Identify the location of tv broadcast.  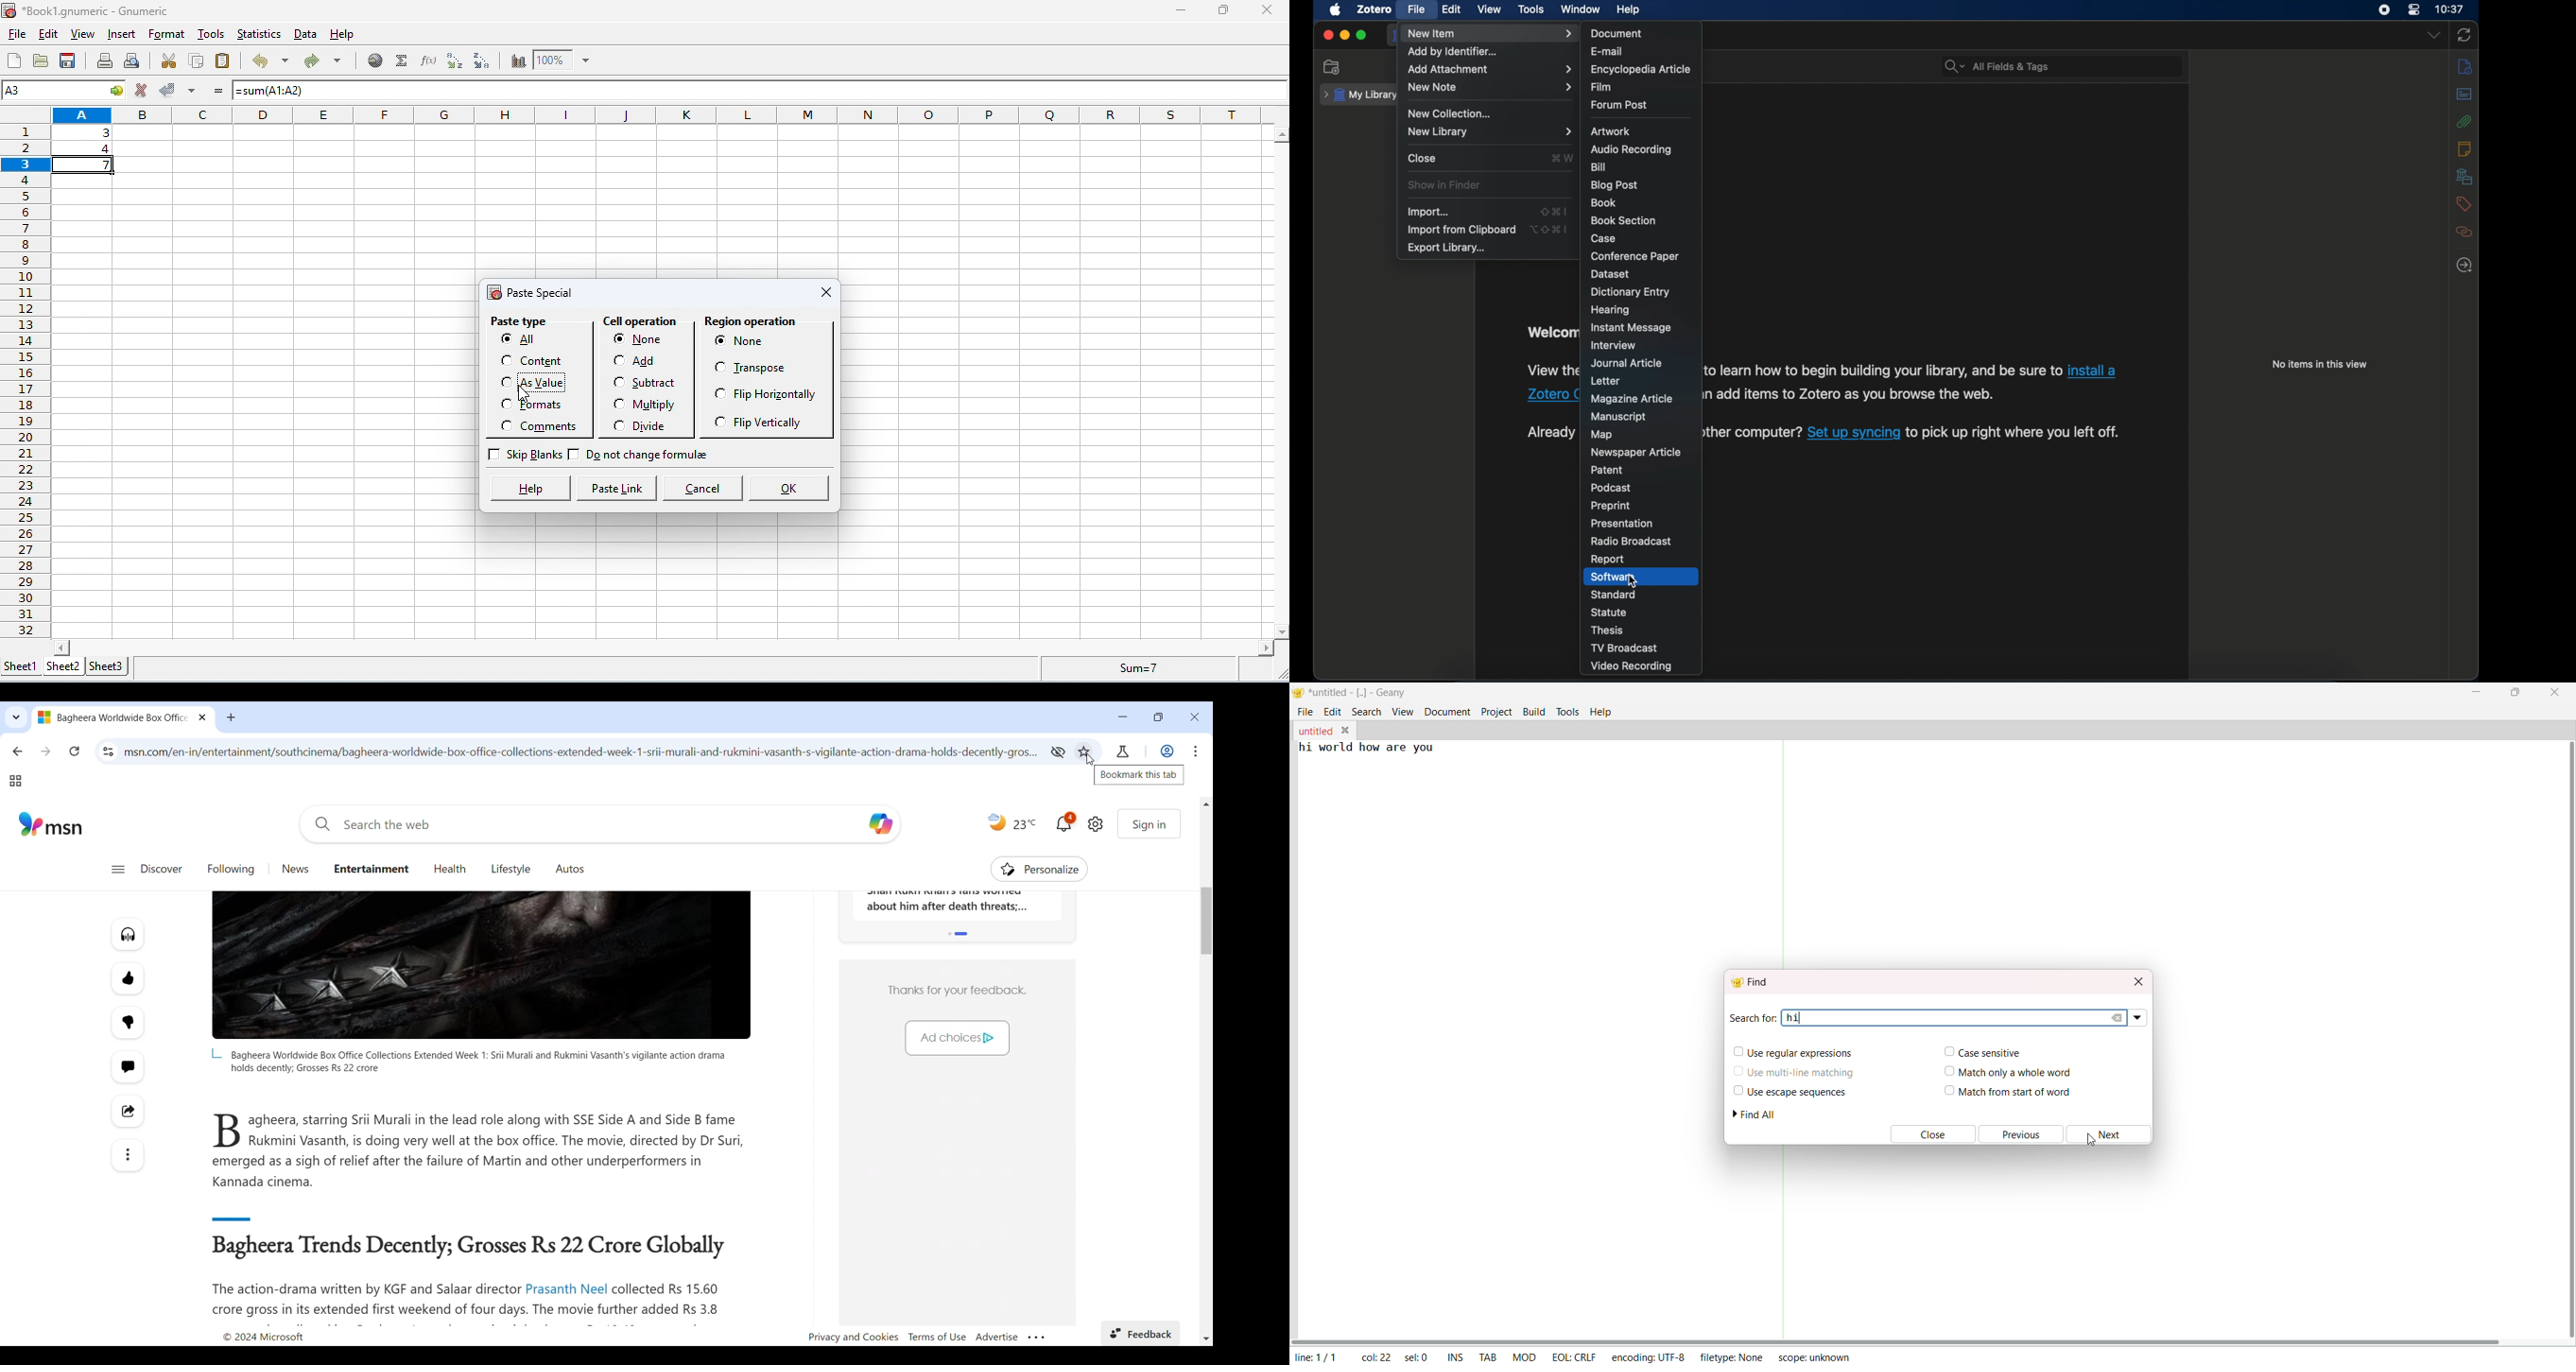
(1627, 648).